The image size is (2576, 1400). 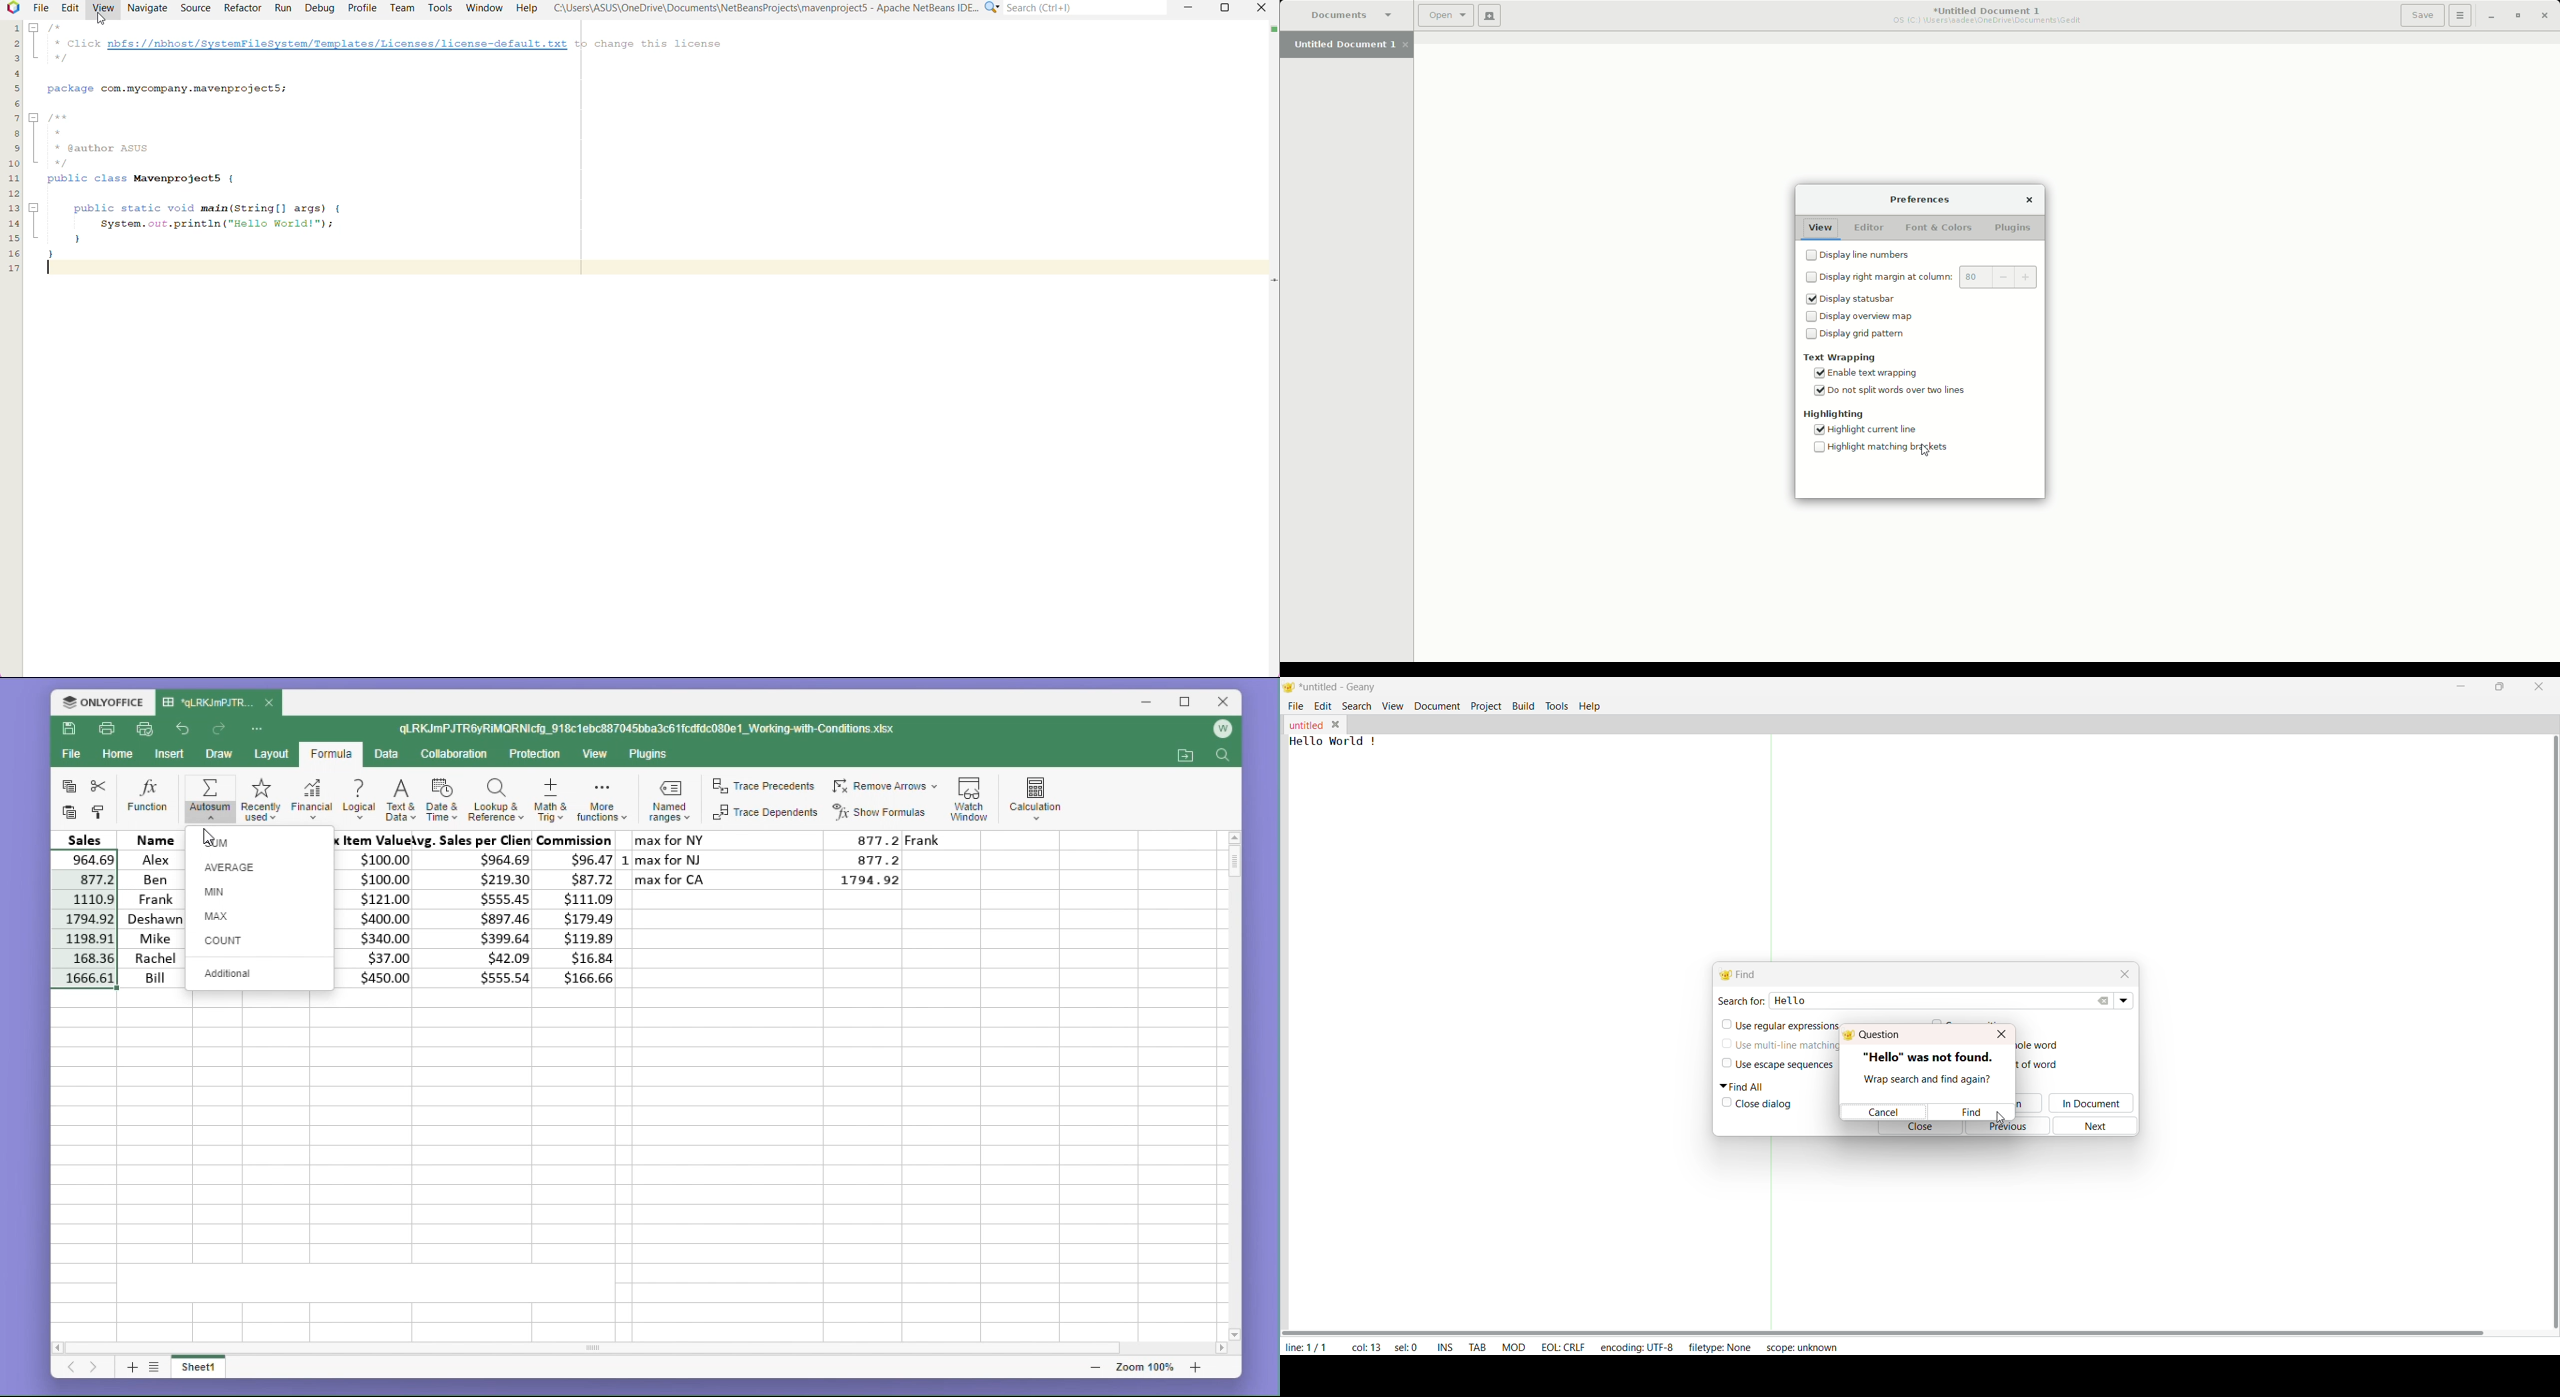 I want to click on View, so click(x=1391, y=706).